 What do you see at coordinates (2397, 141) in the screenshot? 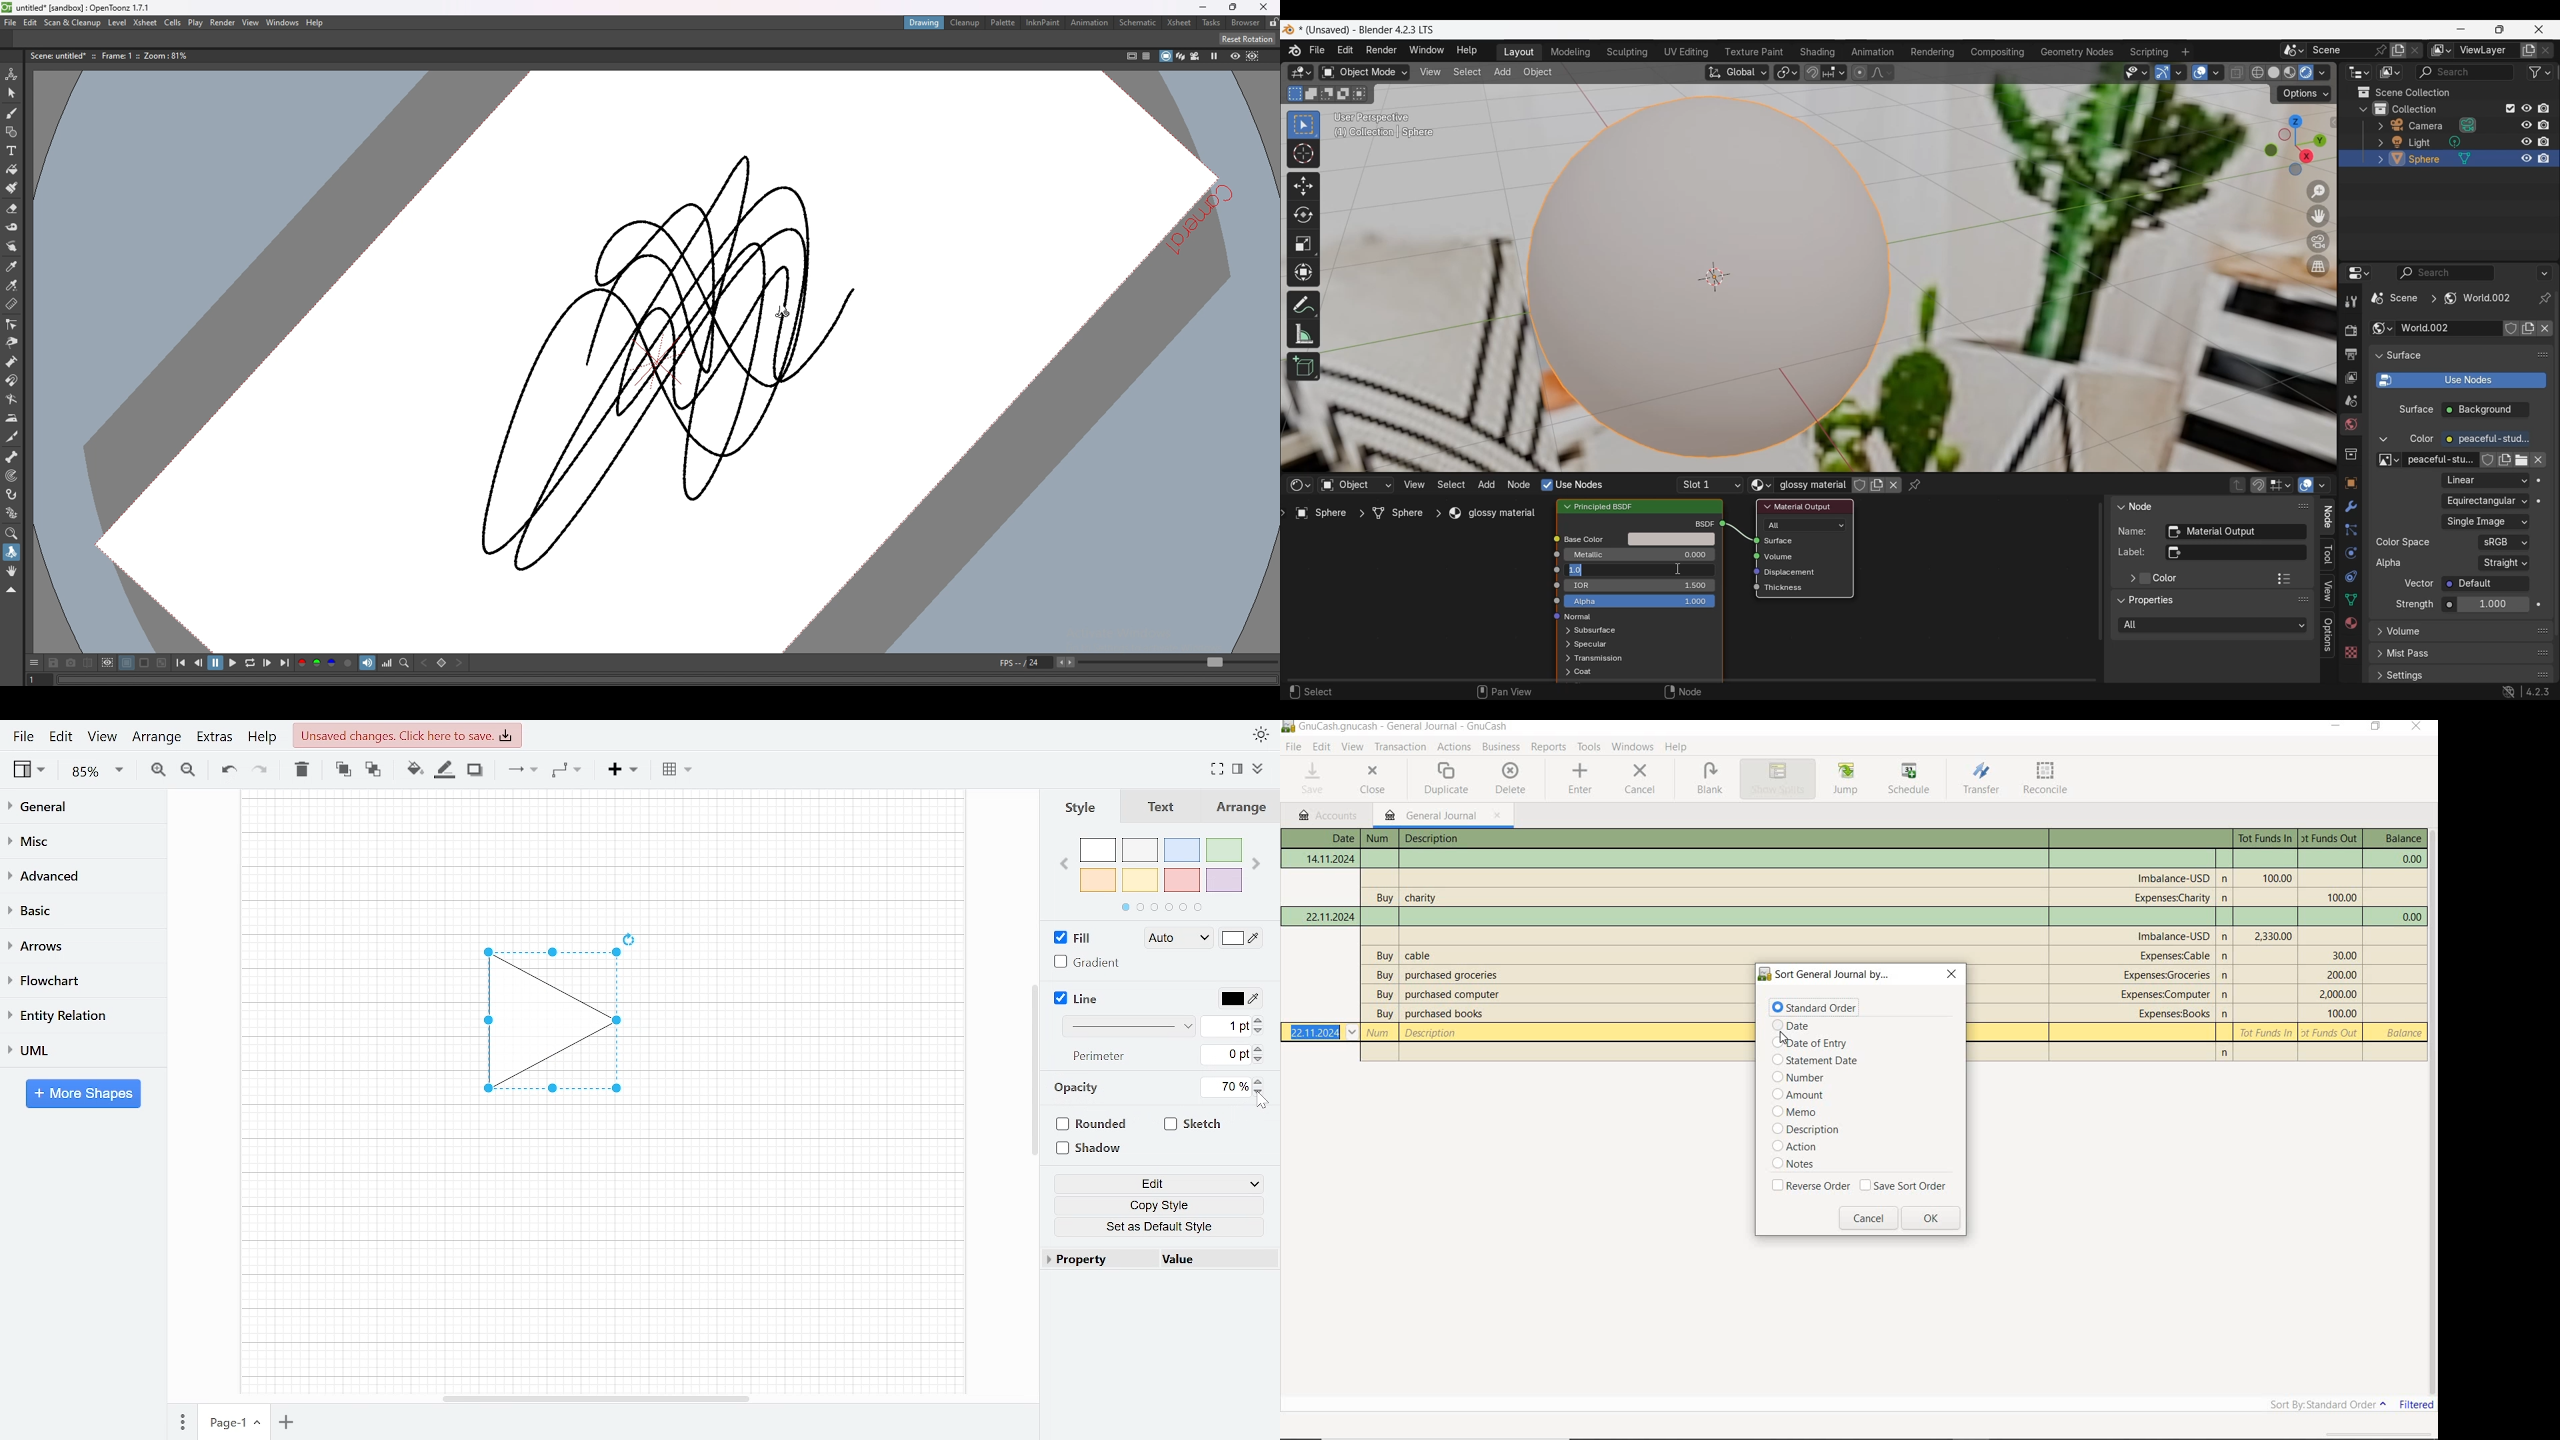
I see `Edit light` at bounding box center [2397, 141].